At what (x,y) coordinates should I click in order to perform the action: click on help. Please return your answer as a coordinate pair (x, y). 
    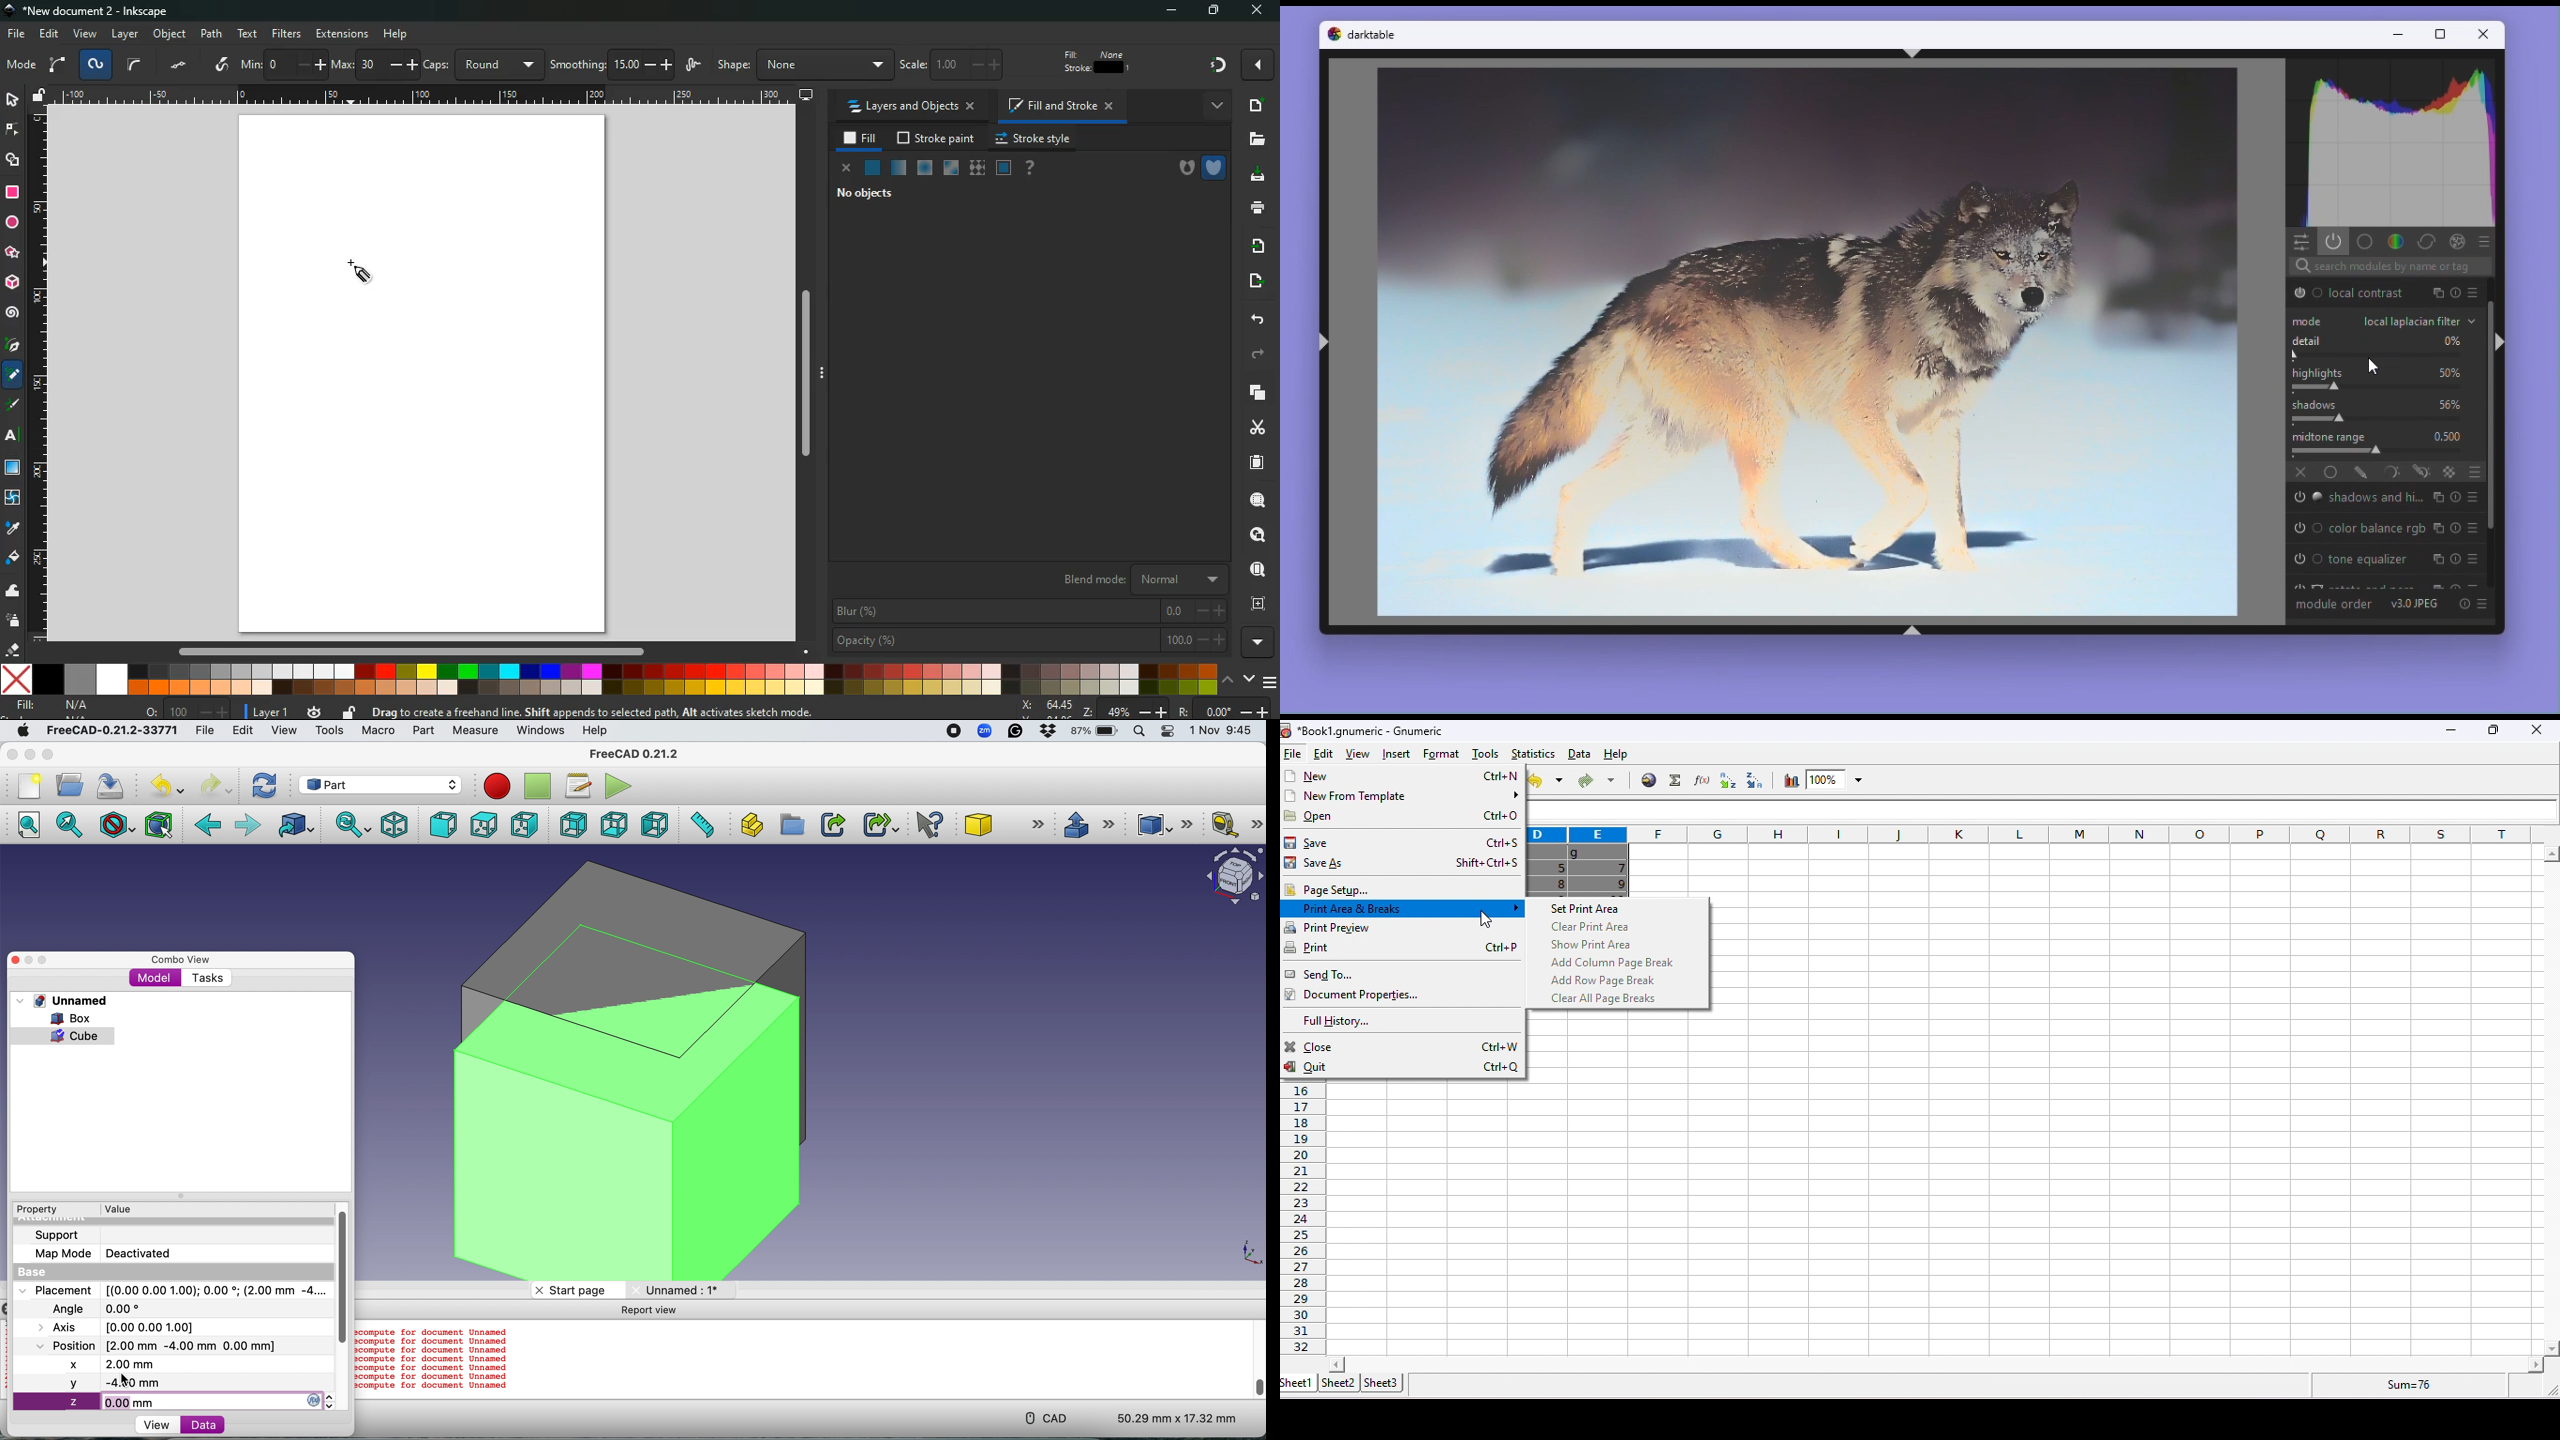
    Looking at the image, I should click on (1624, 756).